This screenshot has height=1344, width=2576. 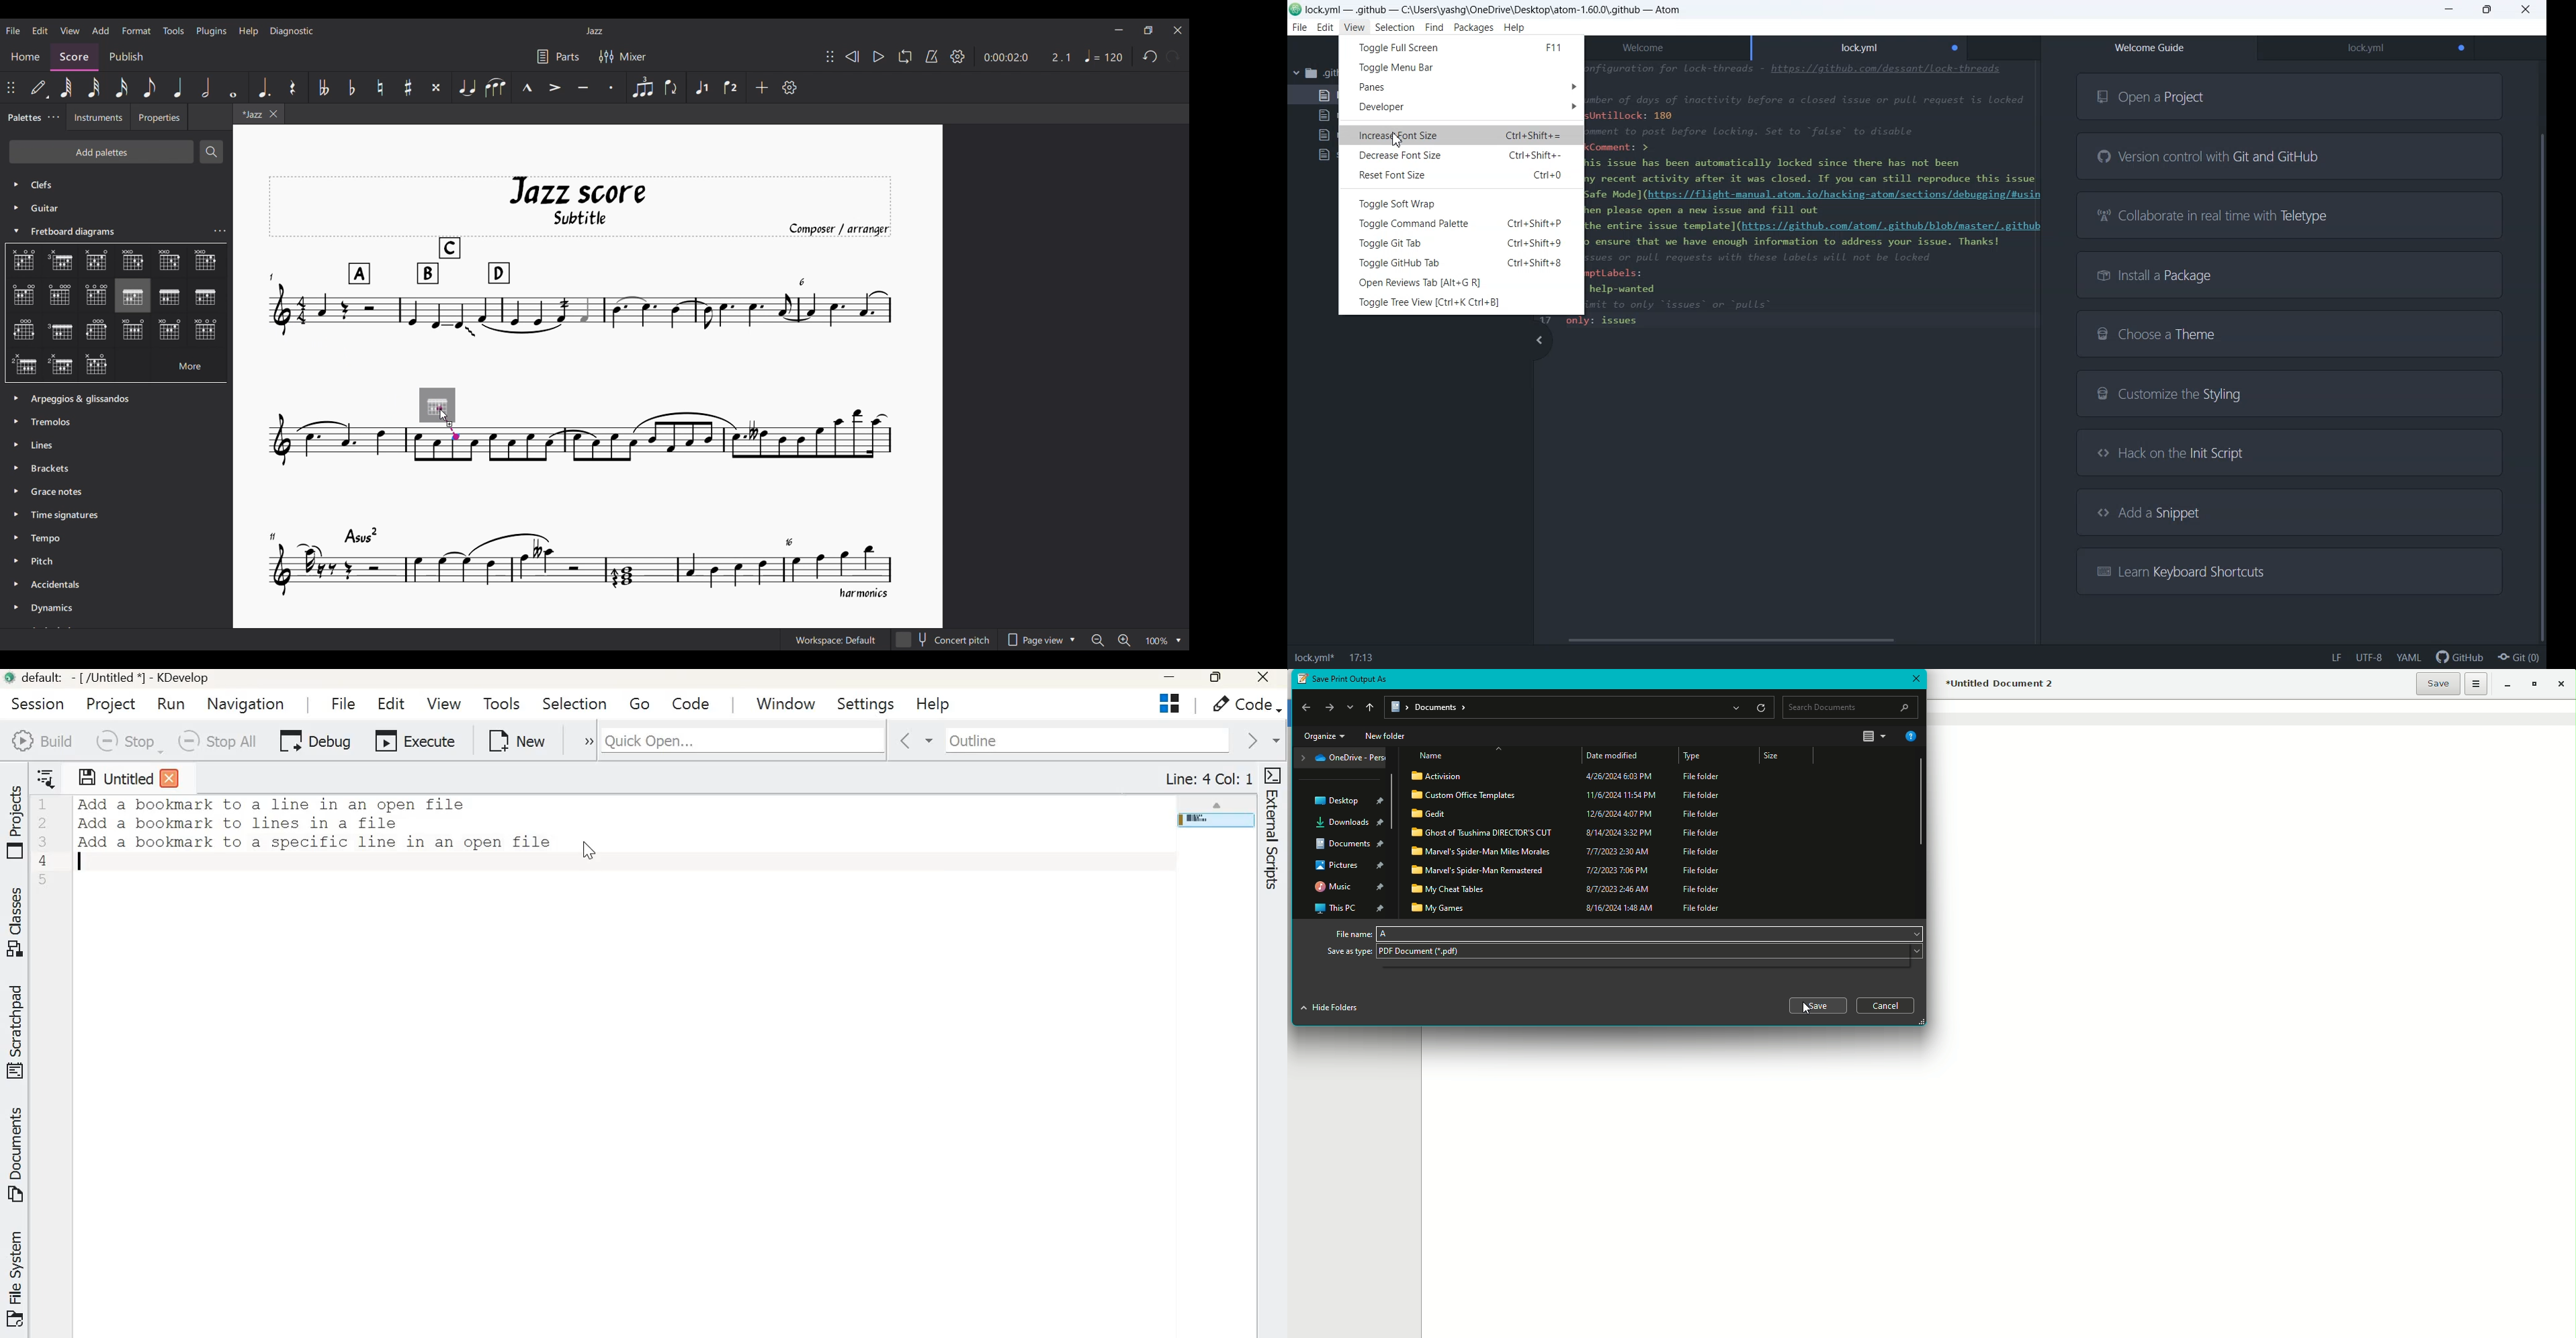 What do you see at coordinates (70, 31) in the screenshot?
I see `View menu` at bounding box center [70, 31].